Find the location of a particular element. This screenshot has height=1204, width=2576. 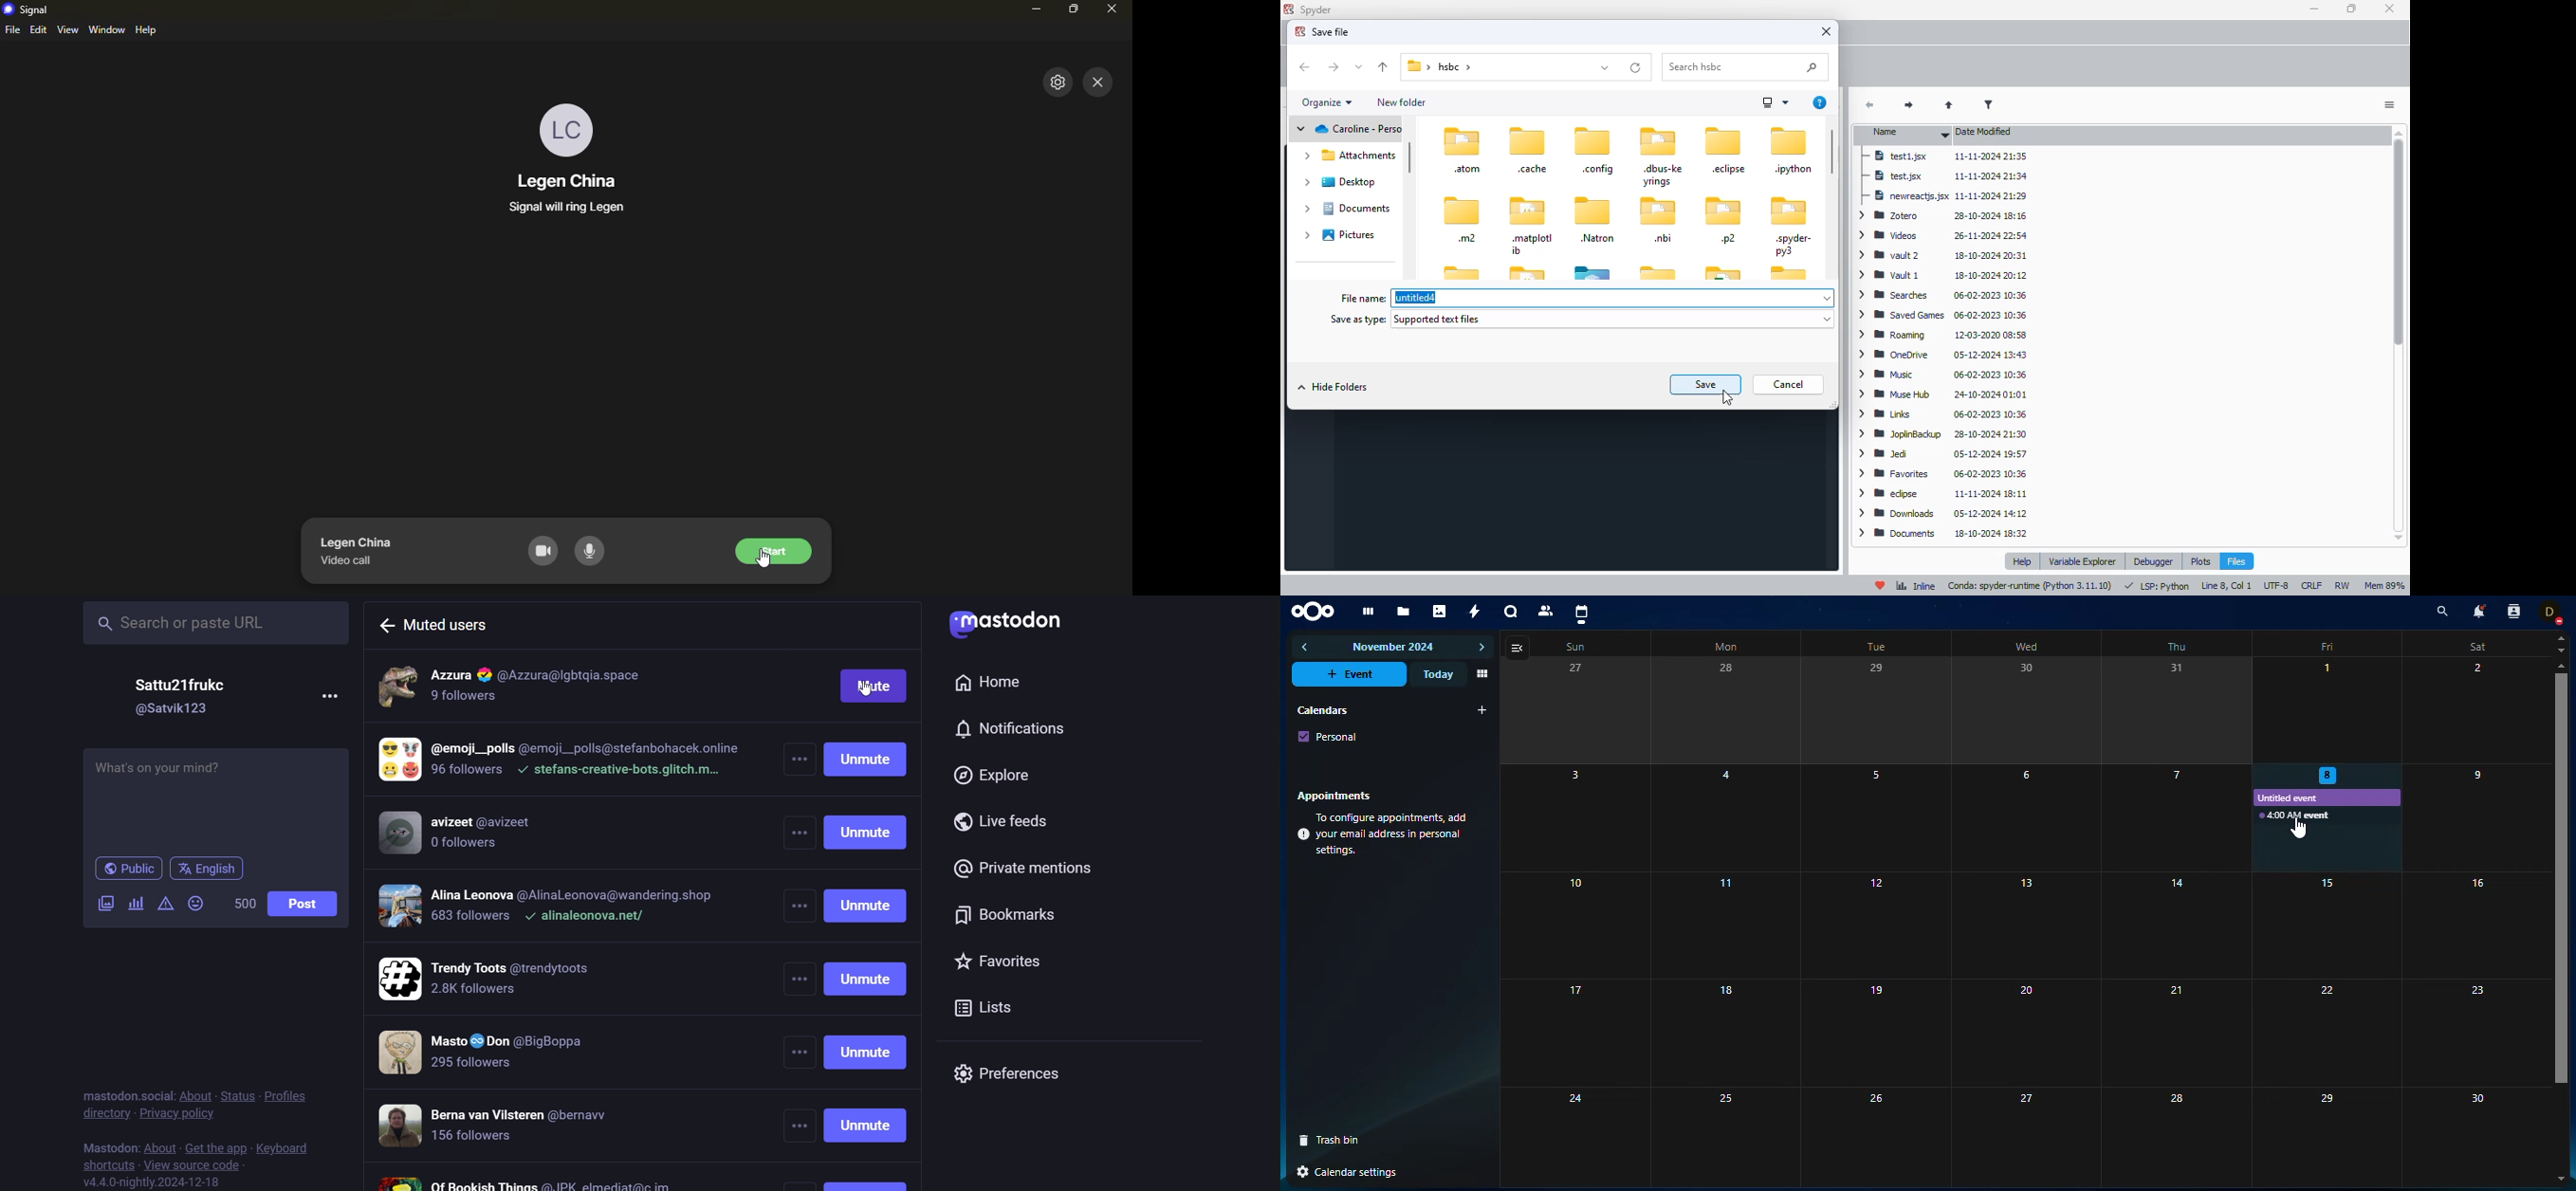

Cursor is located at coordinates (2298, 827).